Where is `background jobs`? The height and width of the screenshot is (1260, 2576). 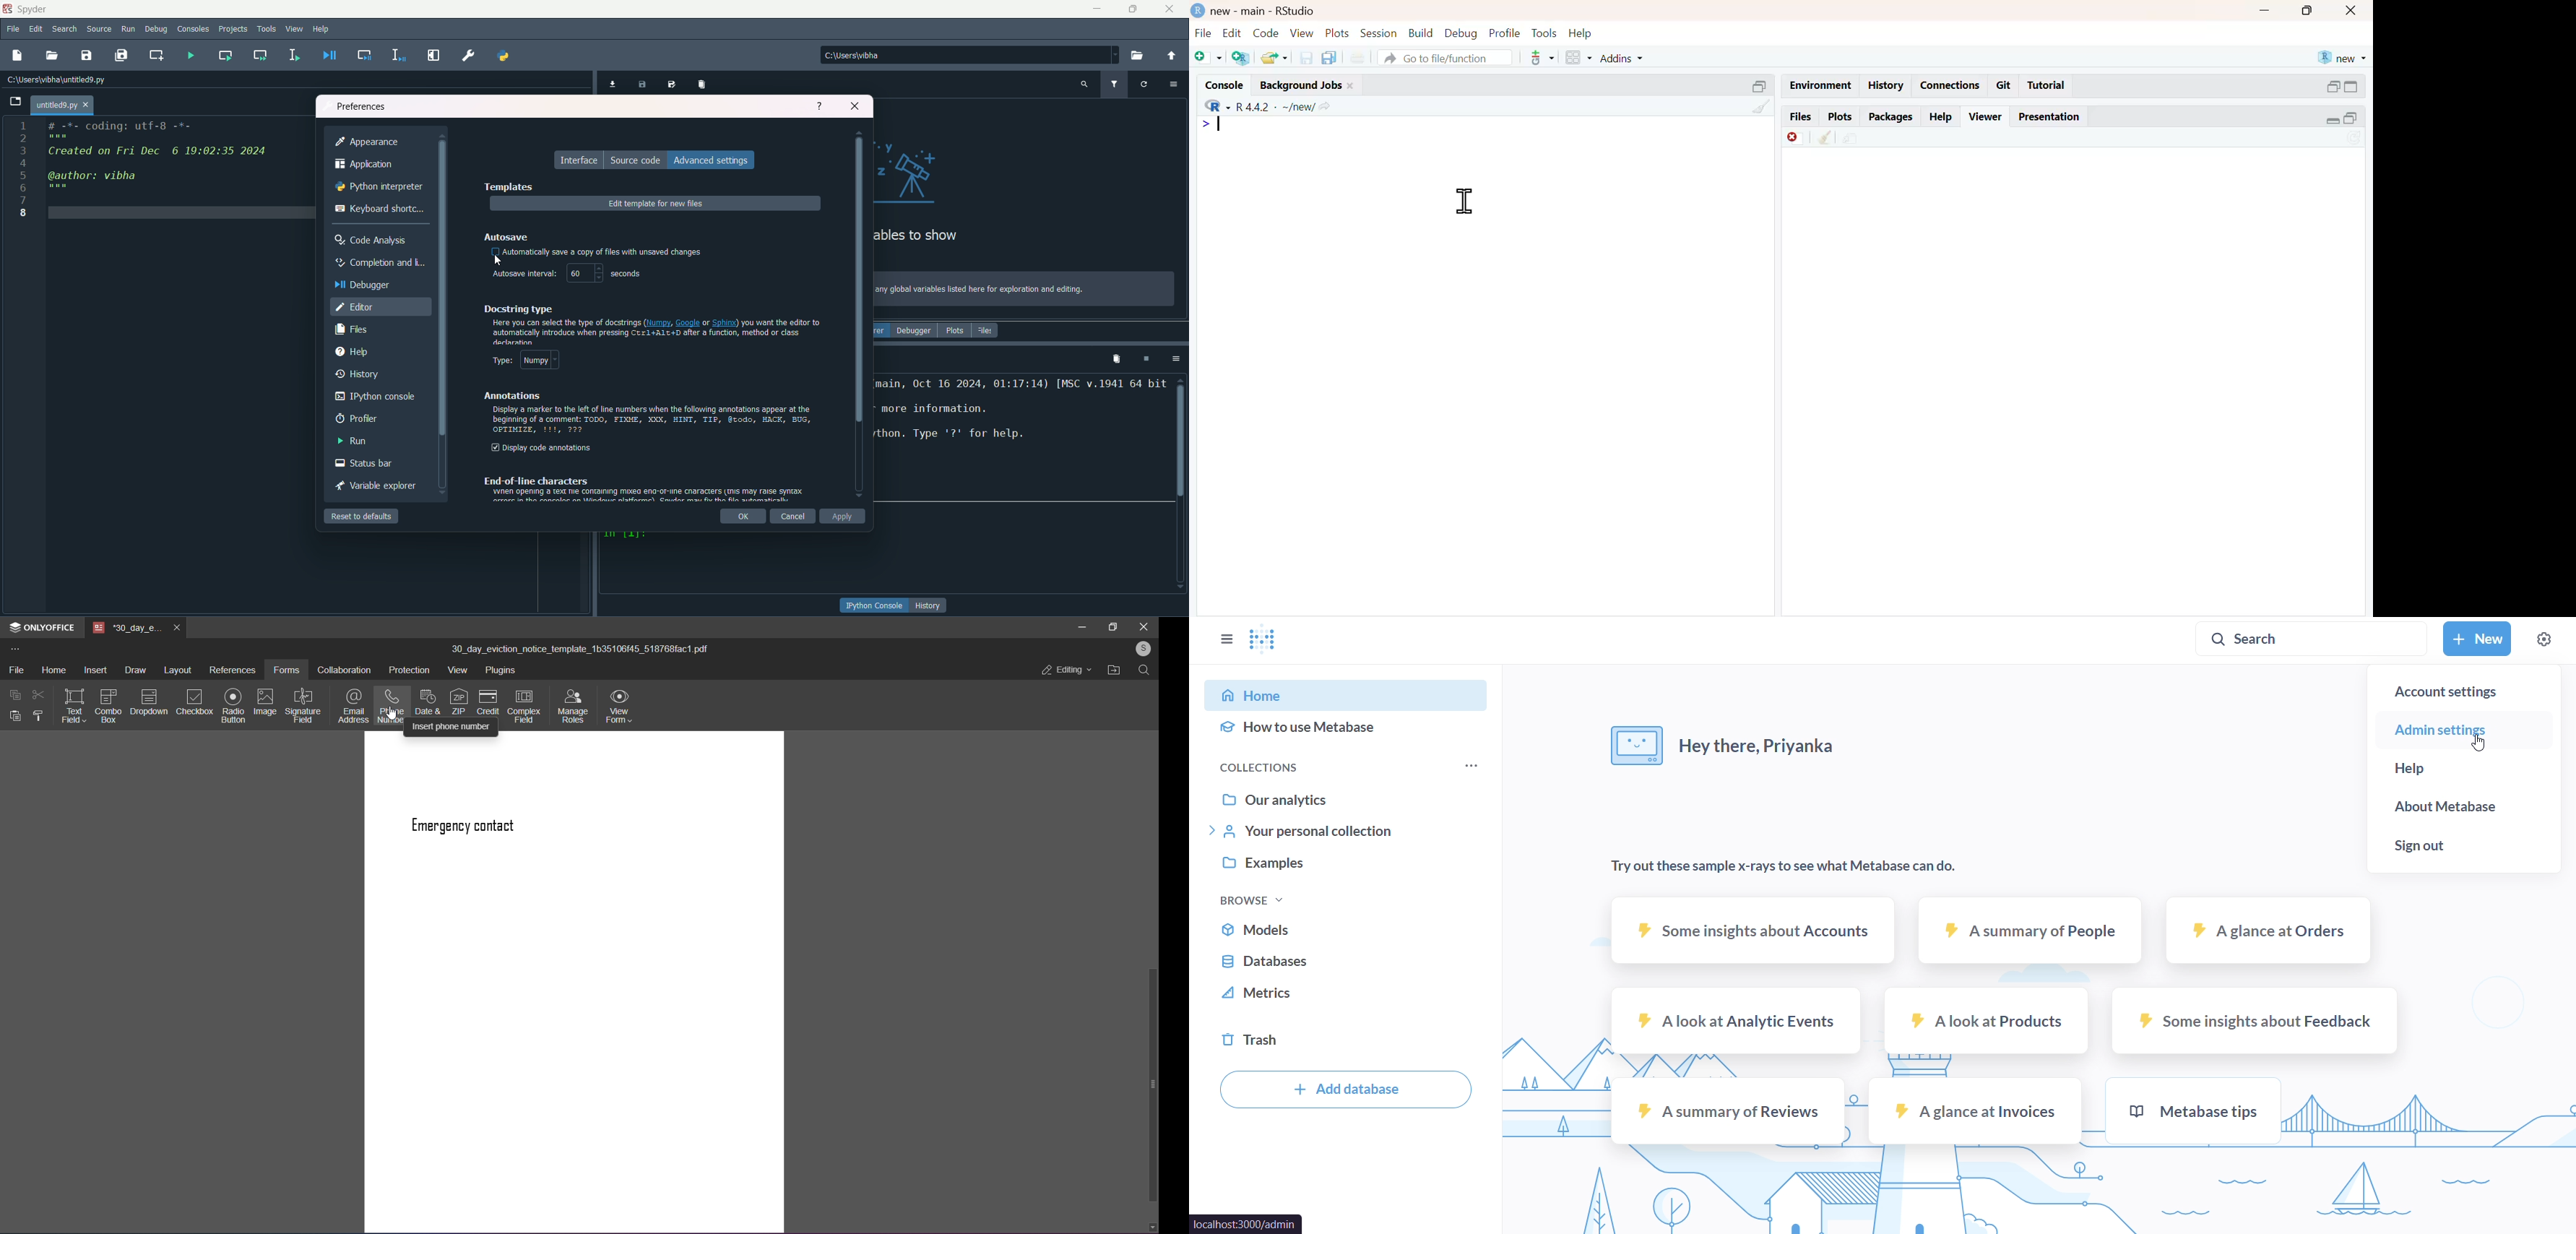 background jobs is located at coordinates (1301, 85).